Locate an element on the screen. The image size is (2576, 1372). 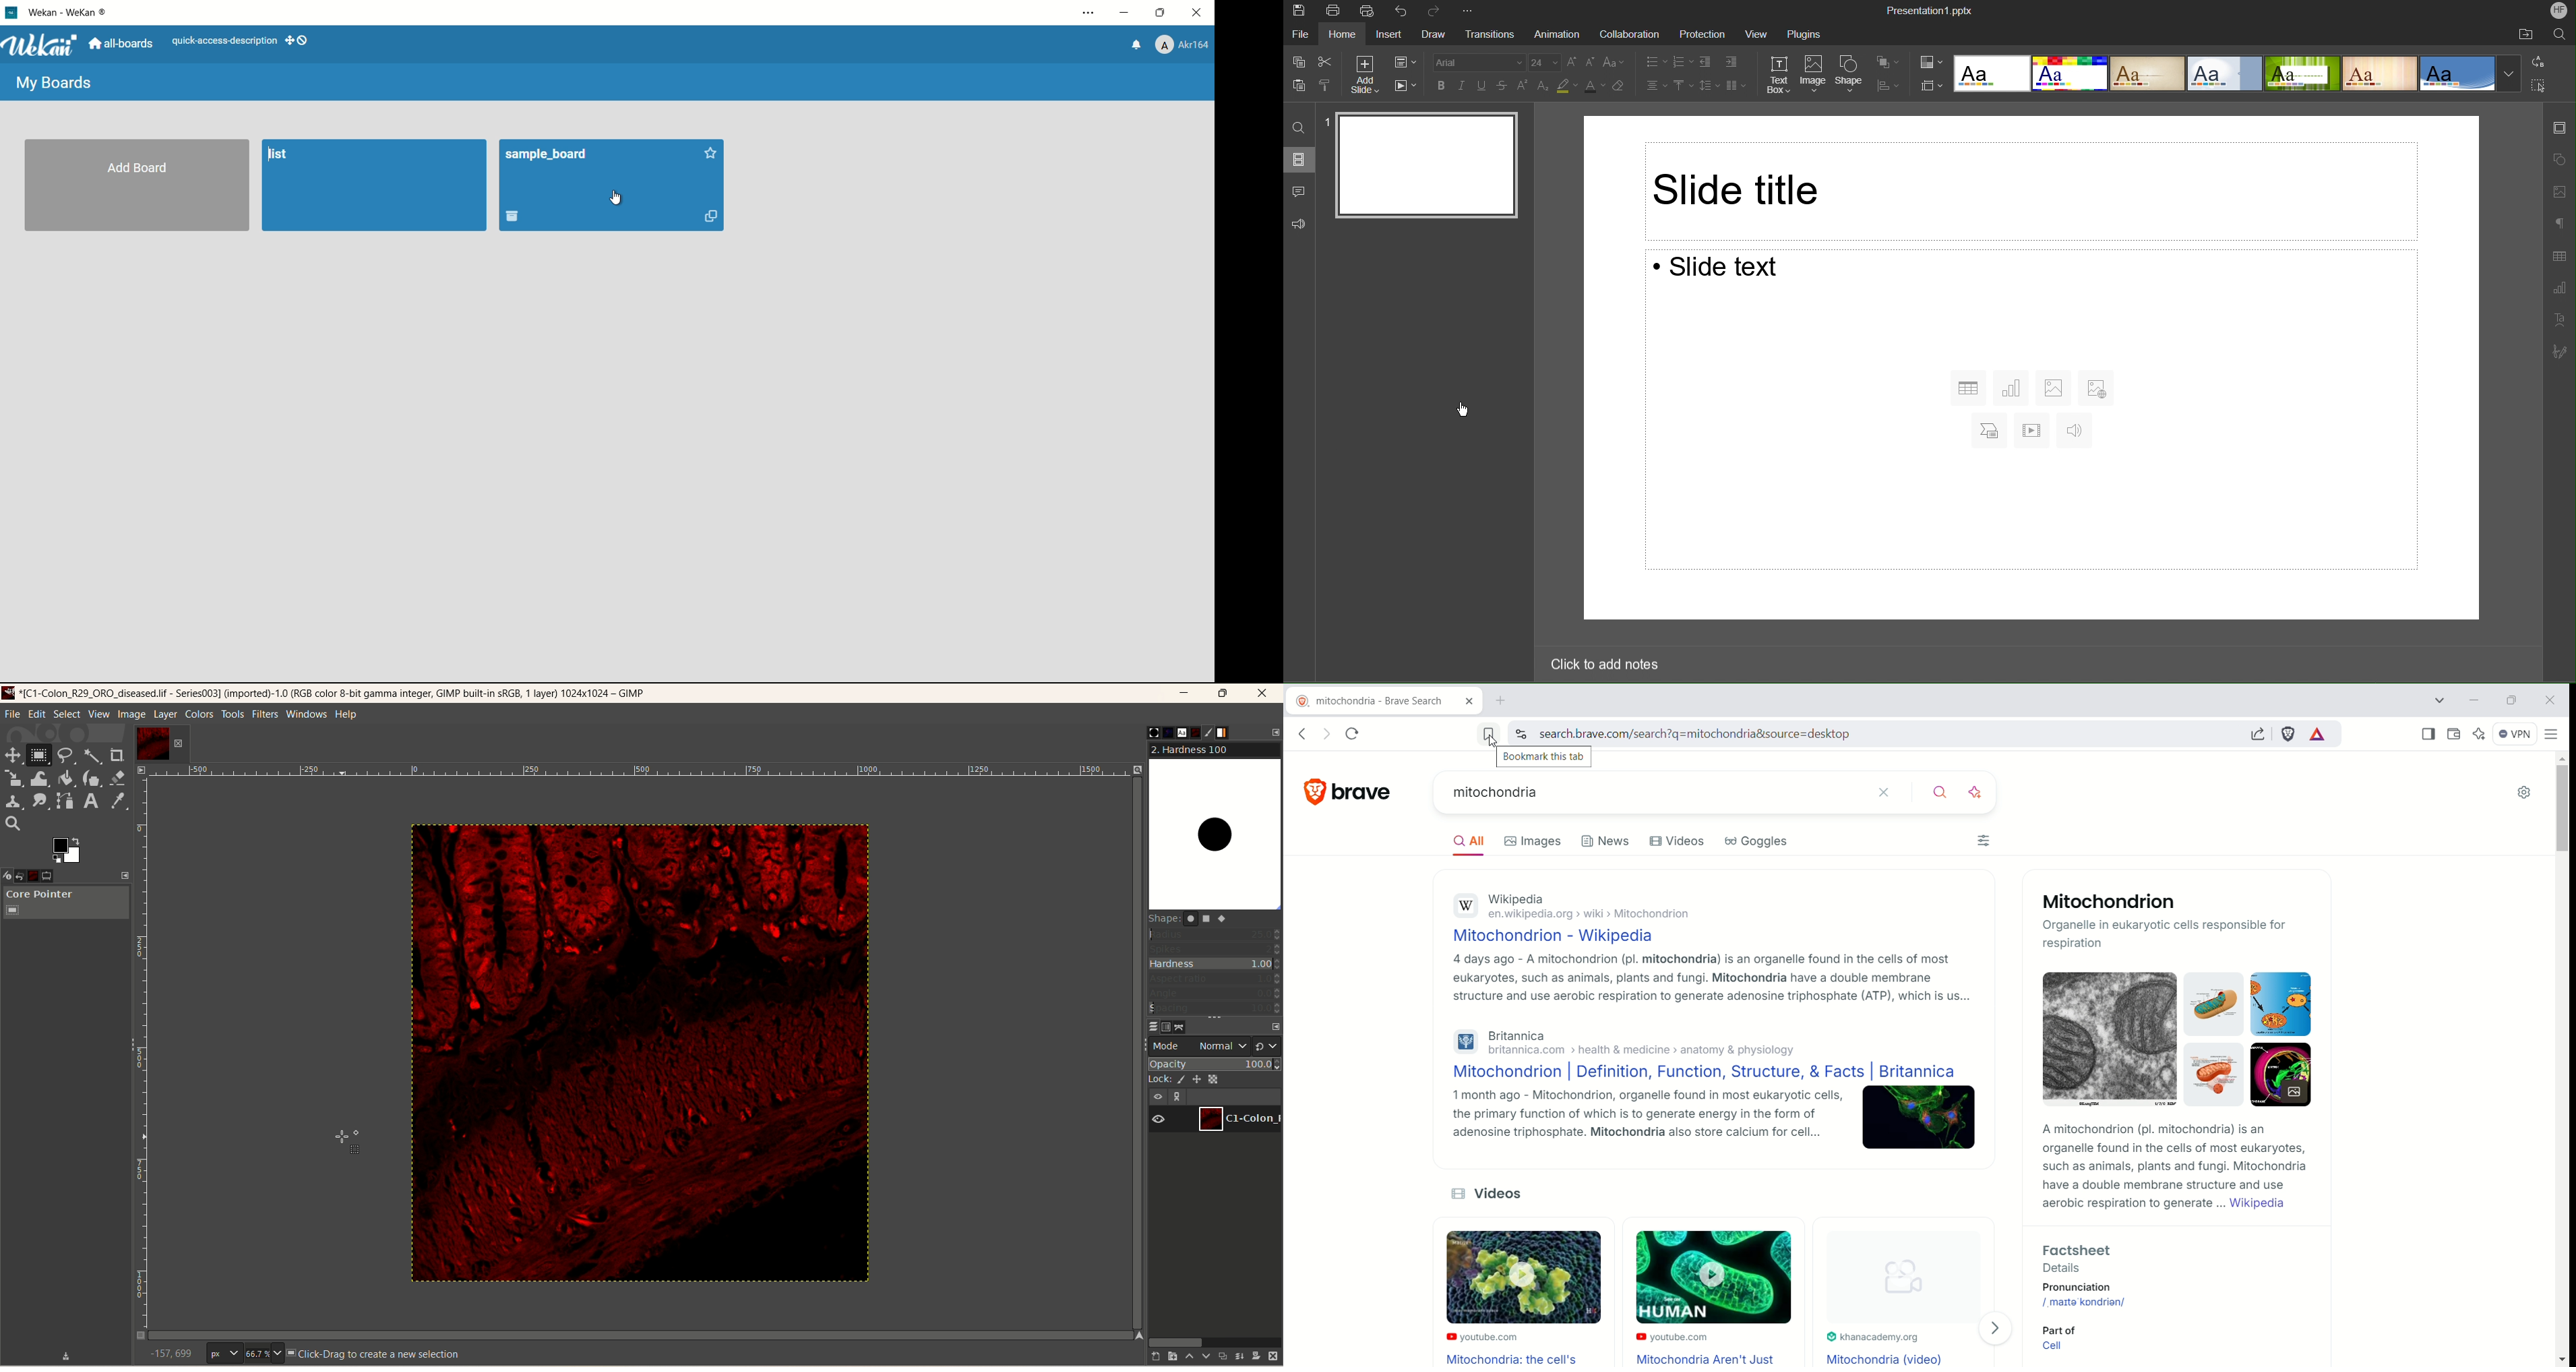
pixel is located at coordinates (224, 1354).